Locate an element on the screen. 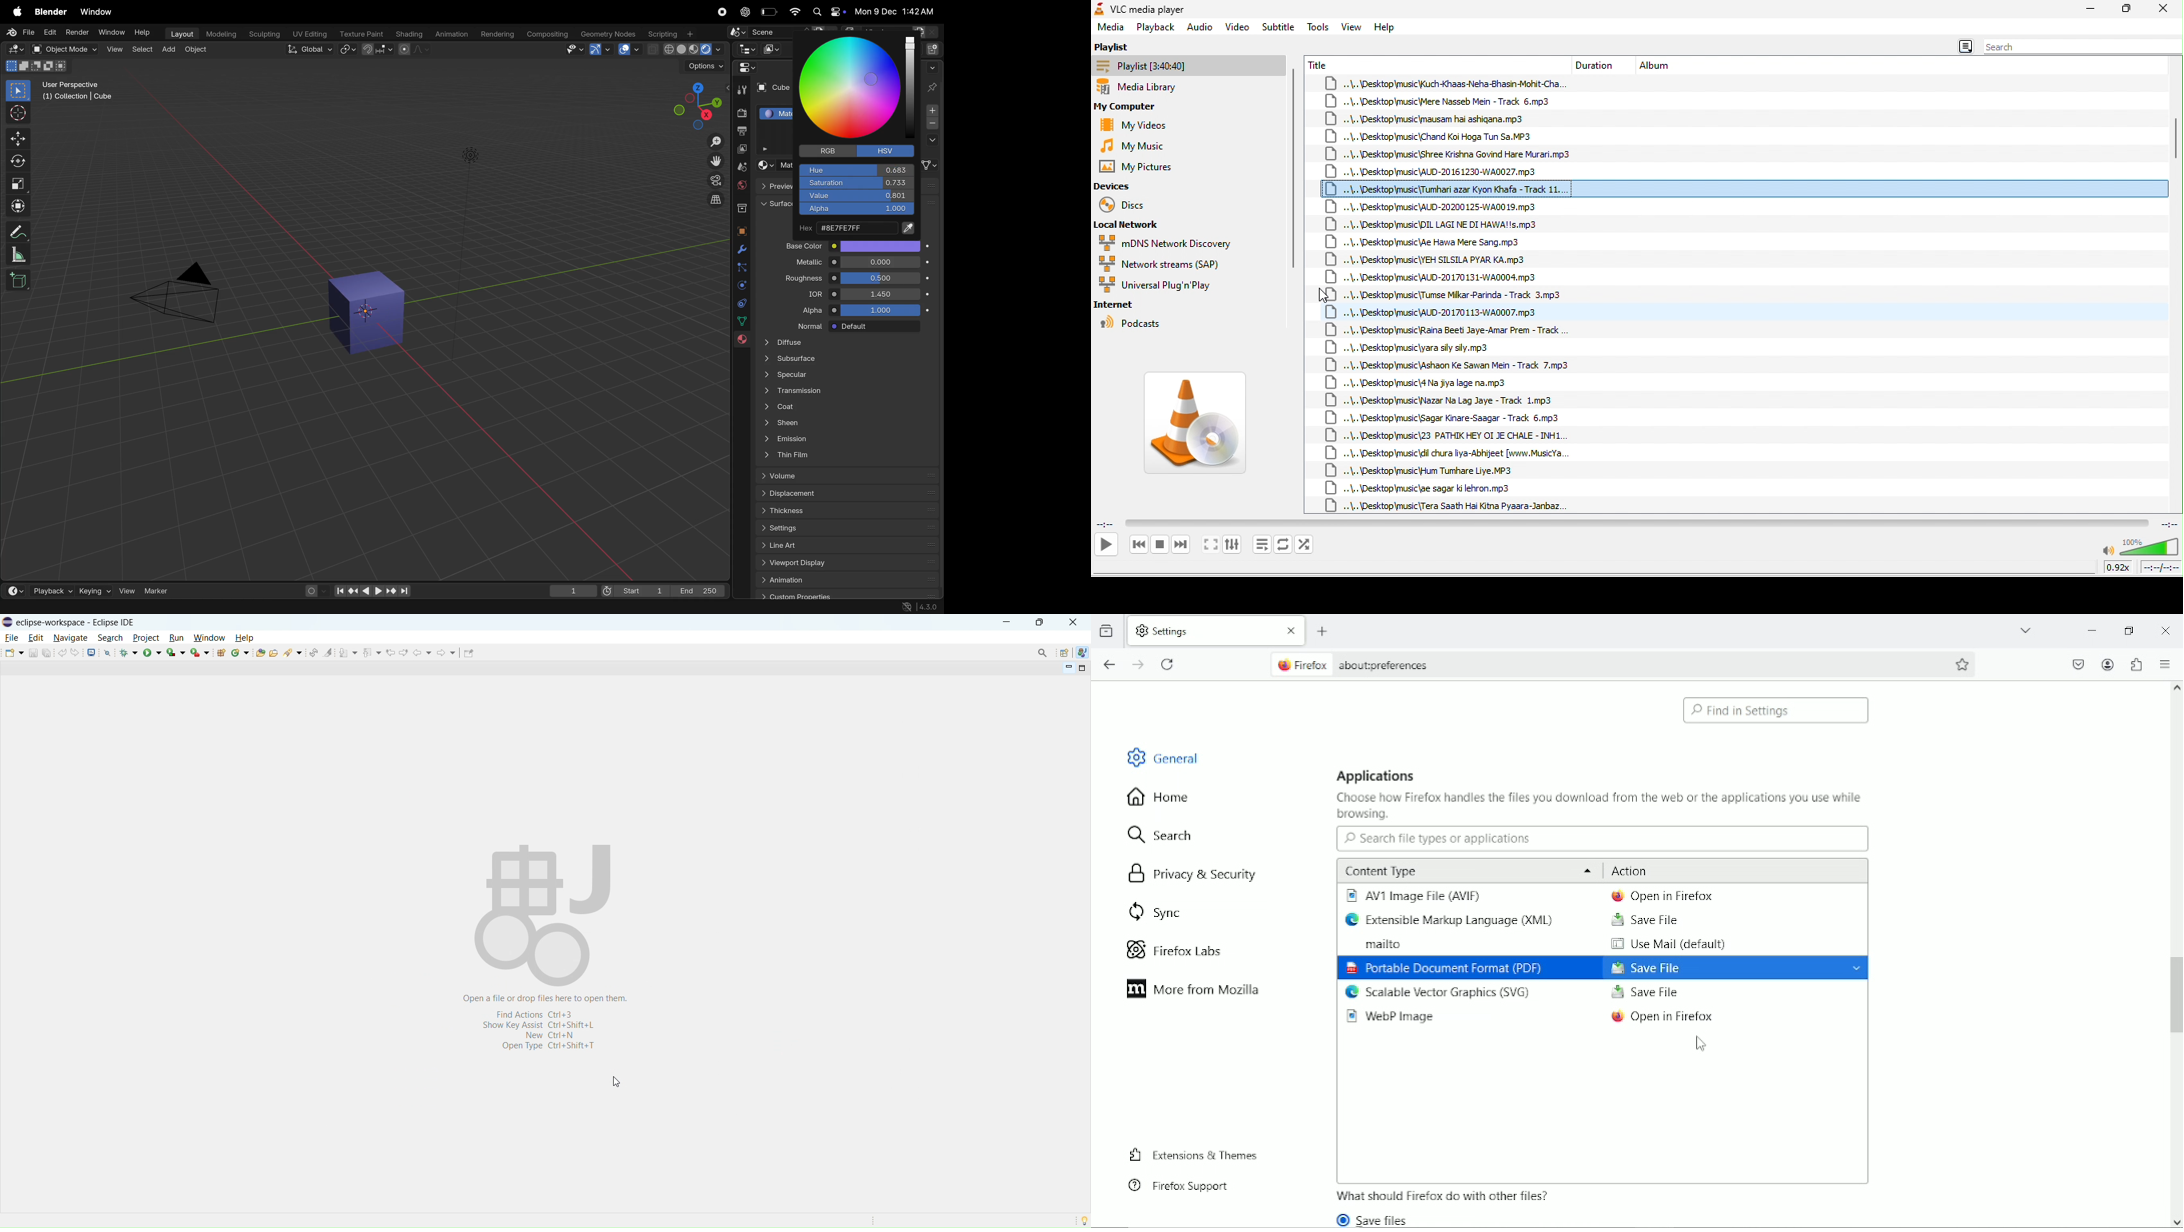 The image size is (2184, 1232). file is located at coordinates (13, 638).